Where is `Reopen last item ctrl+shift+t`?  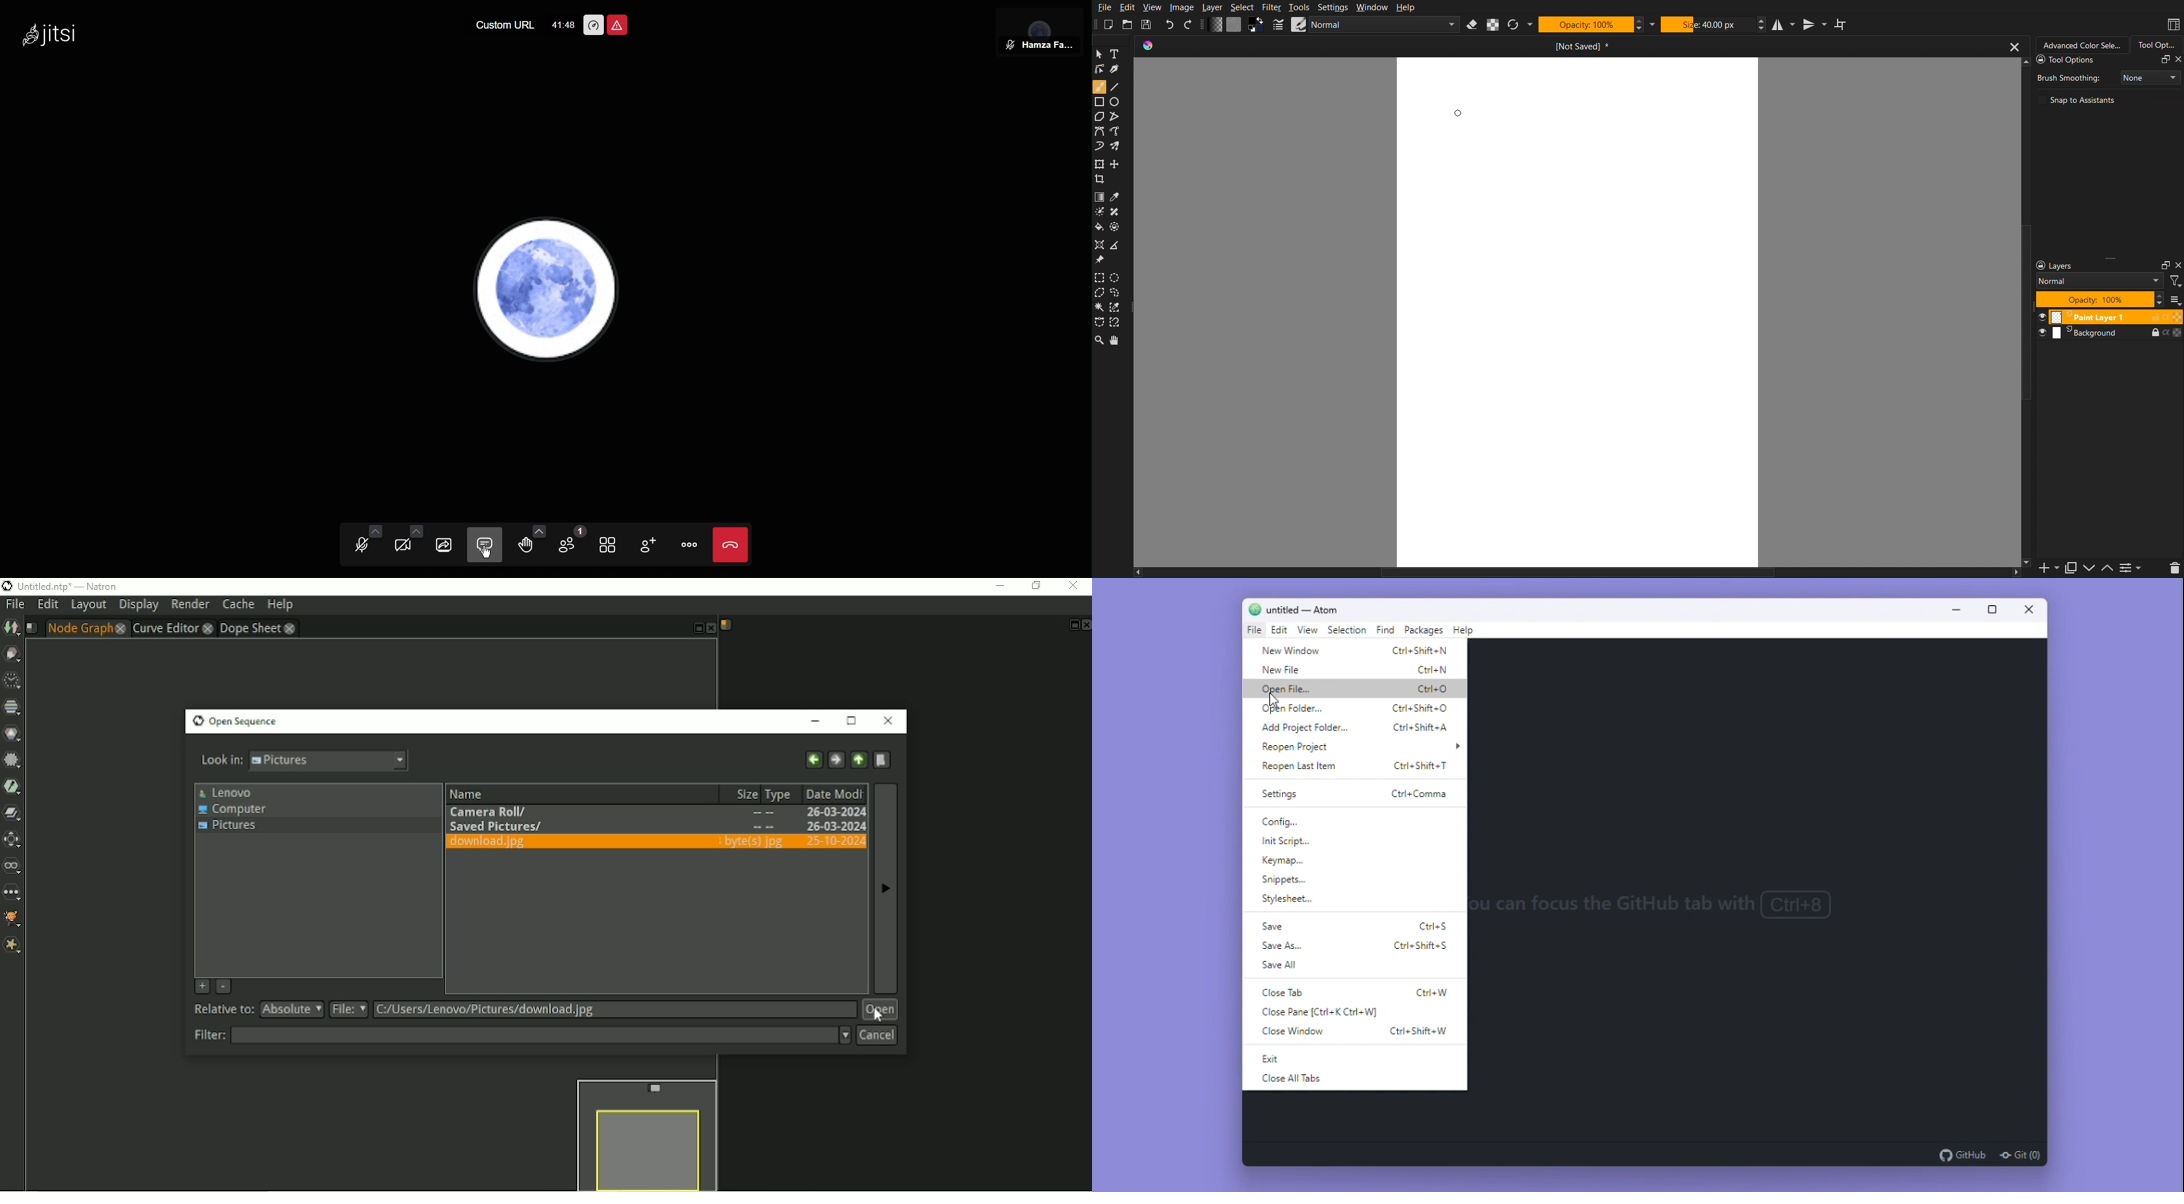
Reopen last item ctrl+shift+t is located at coordinates (1359, 767).